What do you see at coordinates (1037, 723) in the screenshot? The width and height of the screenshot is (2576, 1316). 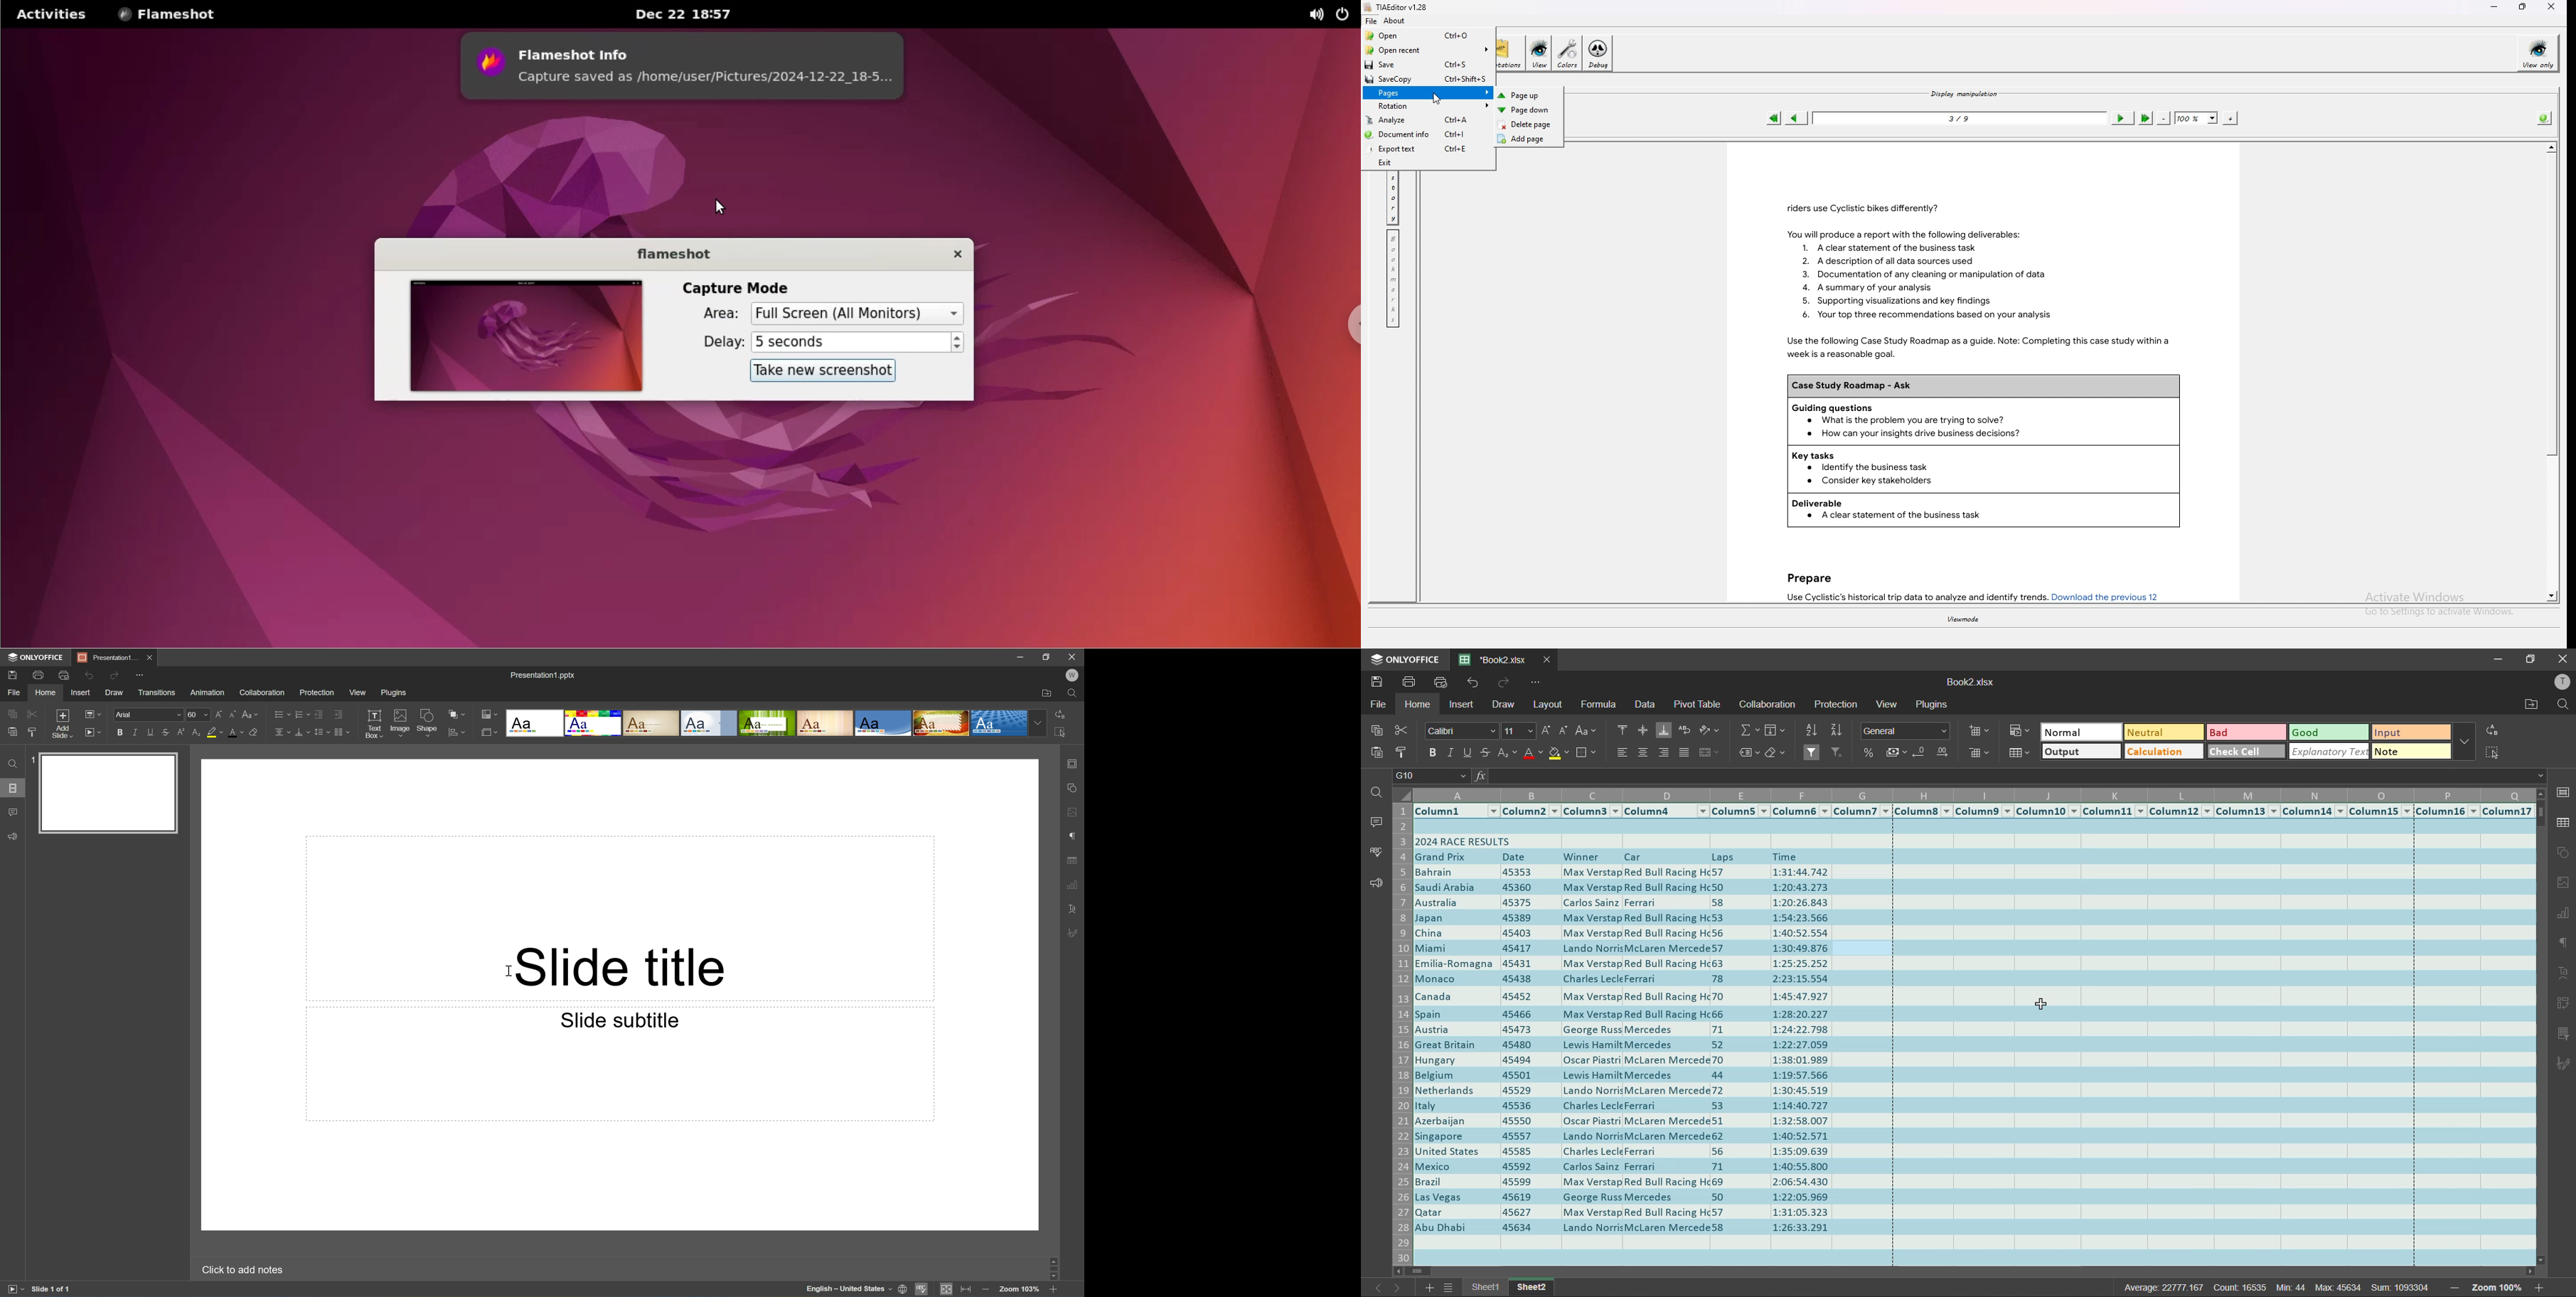 I see `Drop Down` at bounding box center [1037, 723].